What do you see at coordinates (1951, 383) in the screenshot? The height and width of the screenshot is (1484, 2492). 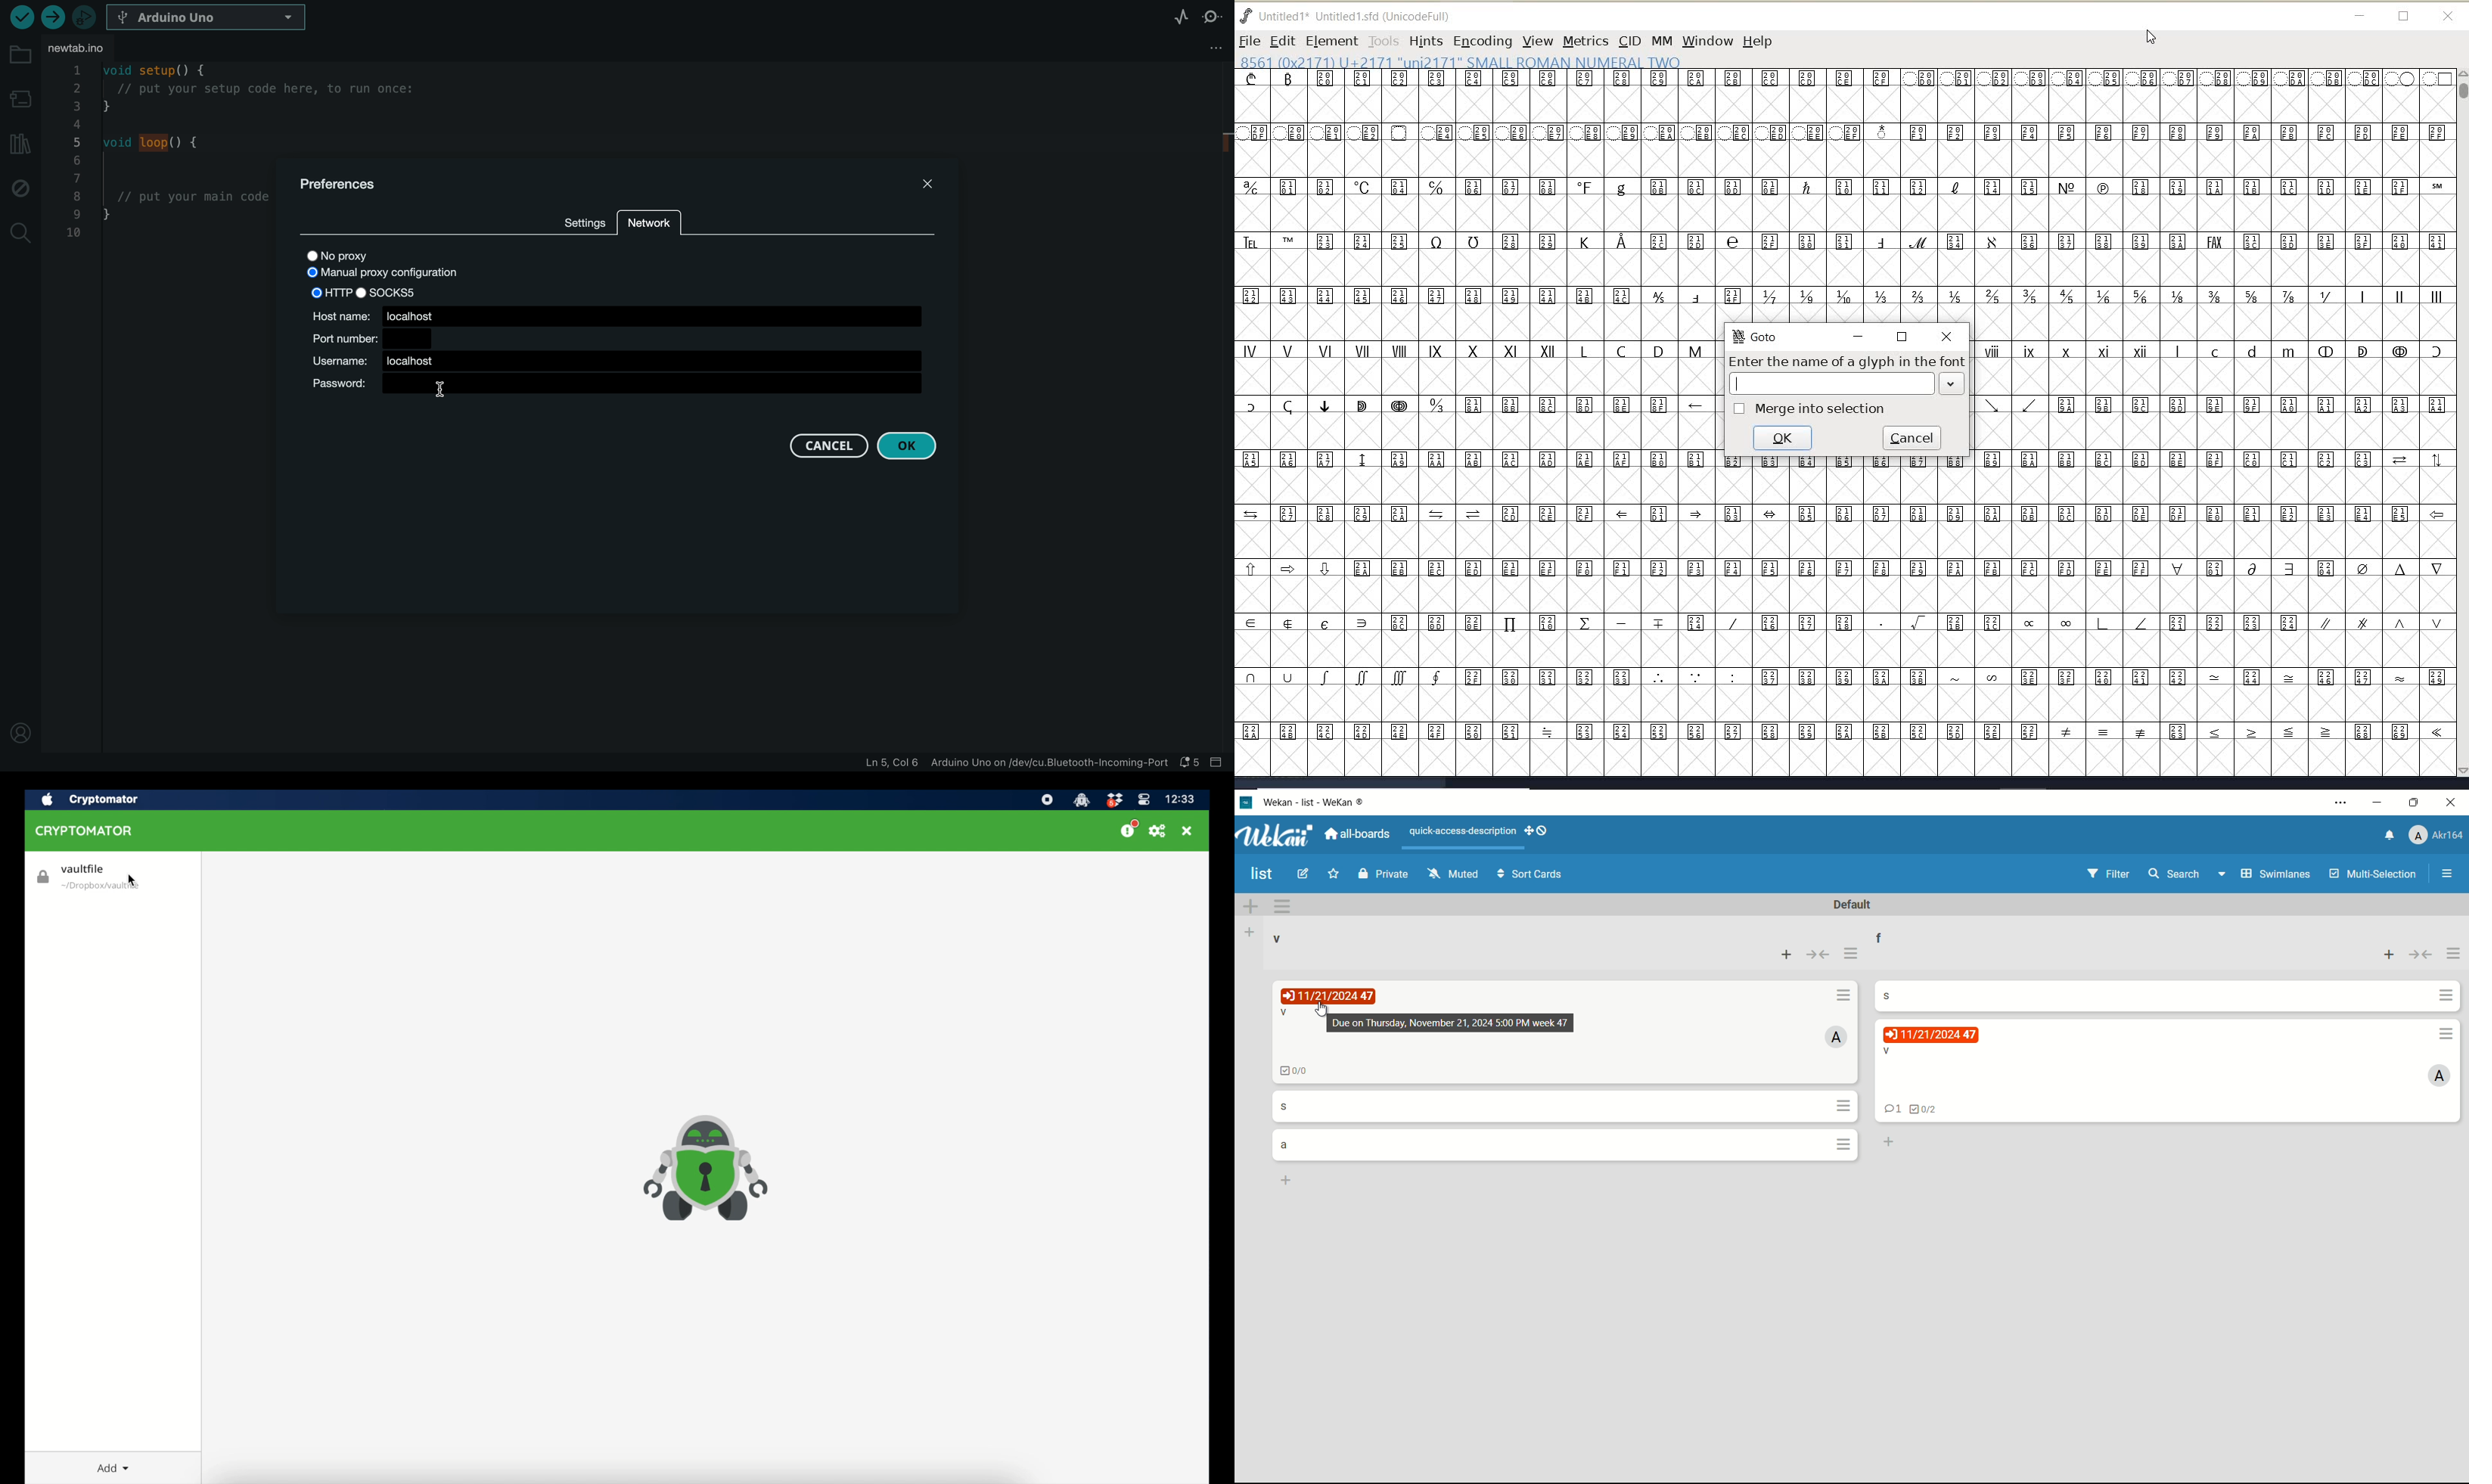 I see `EXPAND` at bounding box center [1951, 383].